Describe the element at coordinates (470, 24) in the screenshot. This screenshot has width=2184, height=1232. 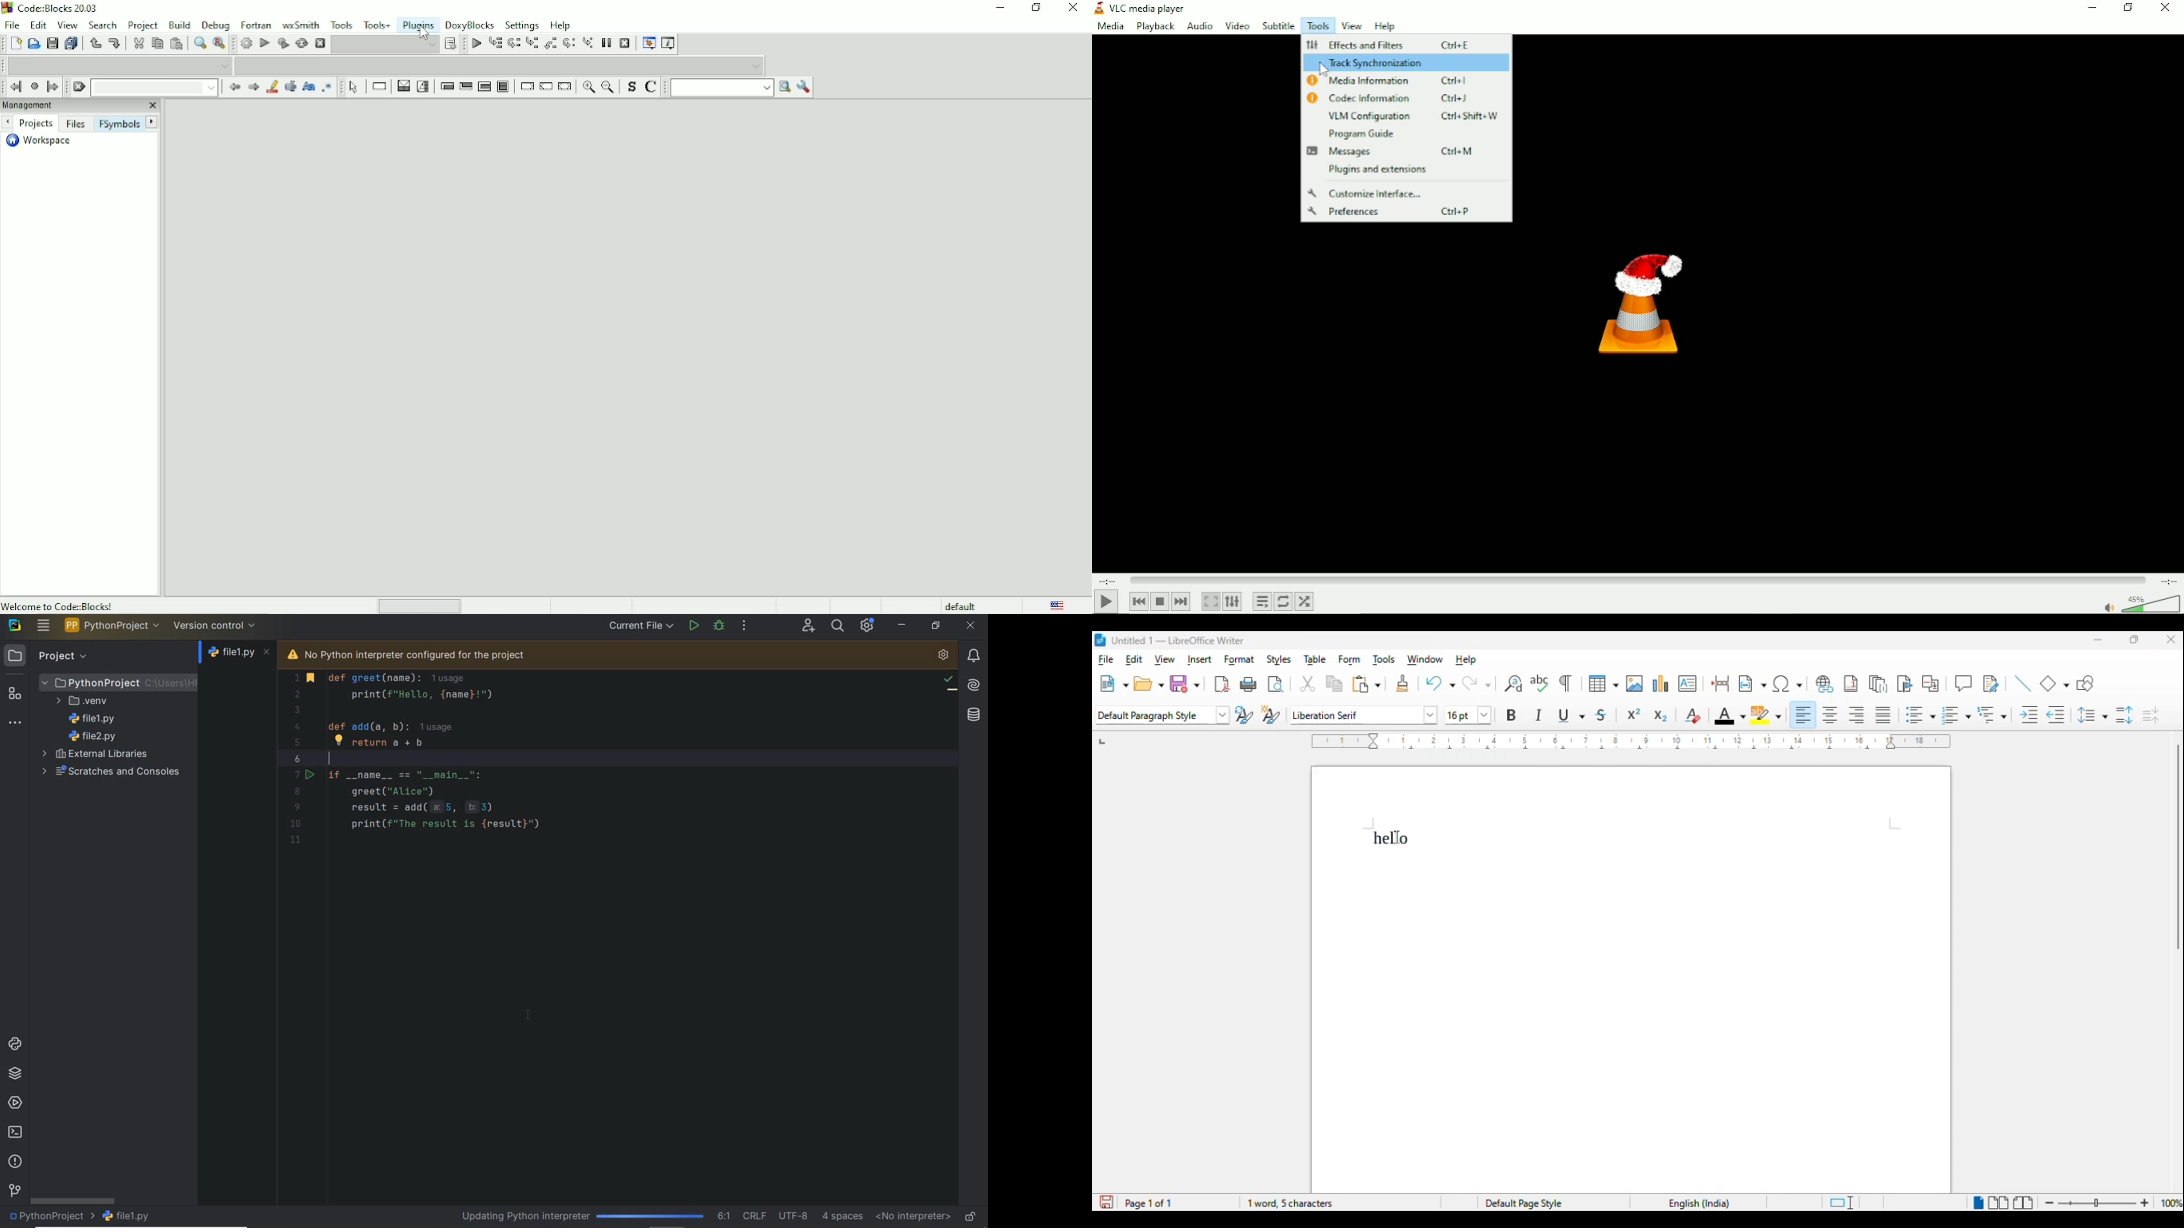
I see `DoxyBlocks` at that location.